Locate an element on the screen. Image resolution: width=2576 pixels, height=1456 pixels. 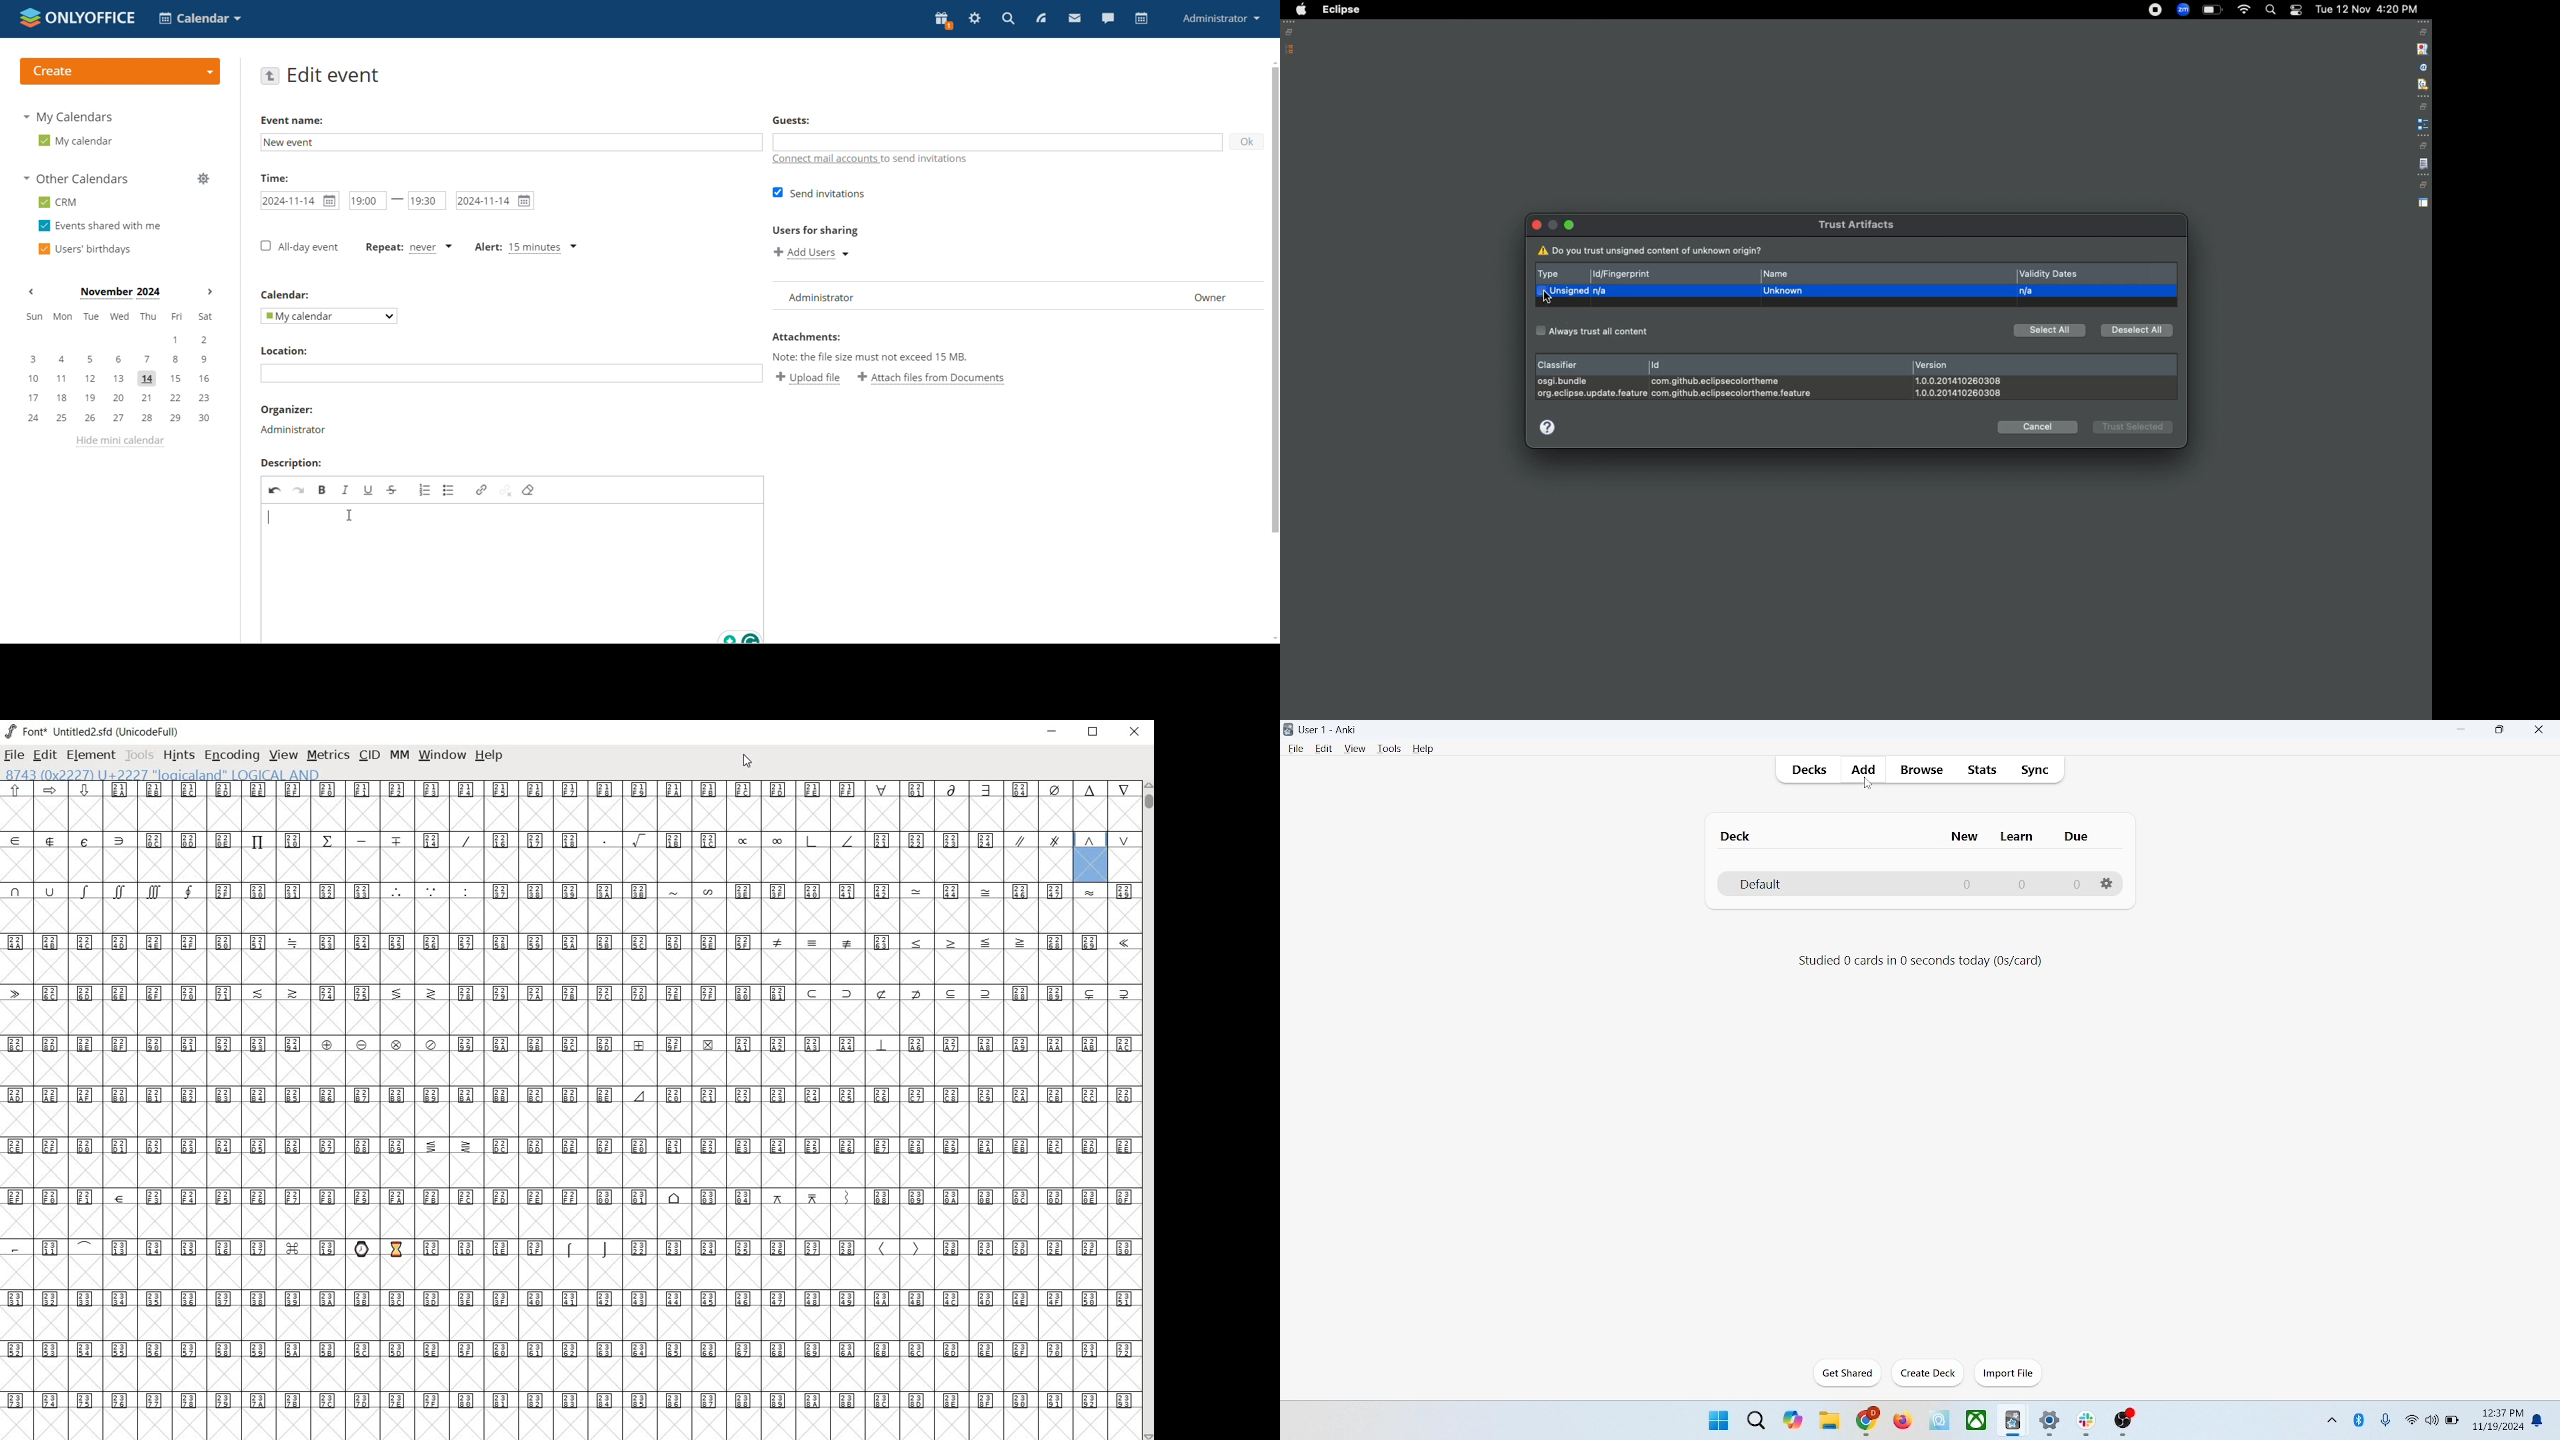
settings is located at coordinates (2051, 1424).